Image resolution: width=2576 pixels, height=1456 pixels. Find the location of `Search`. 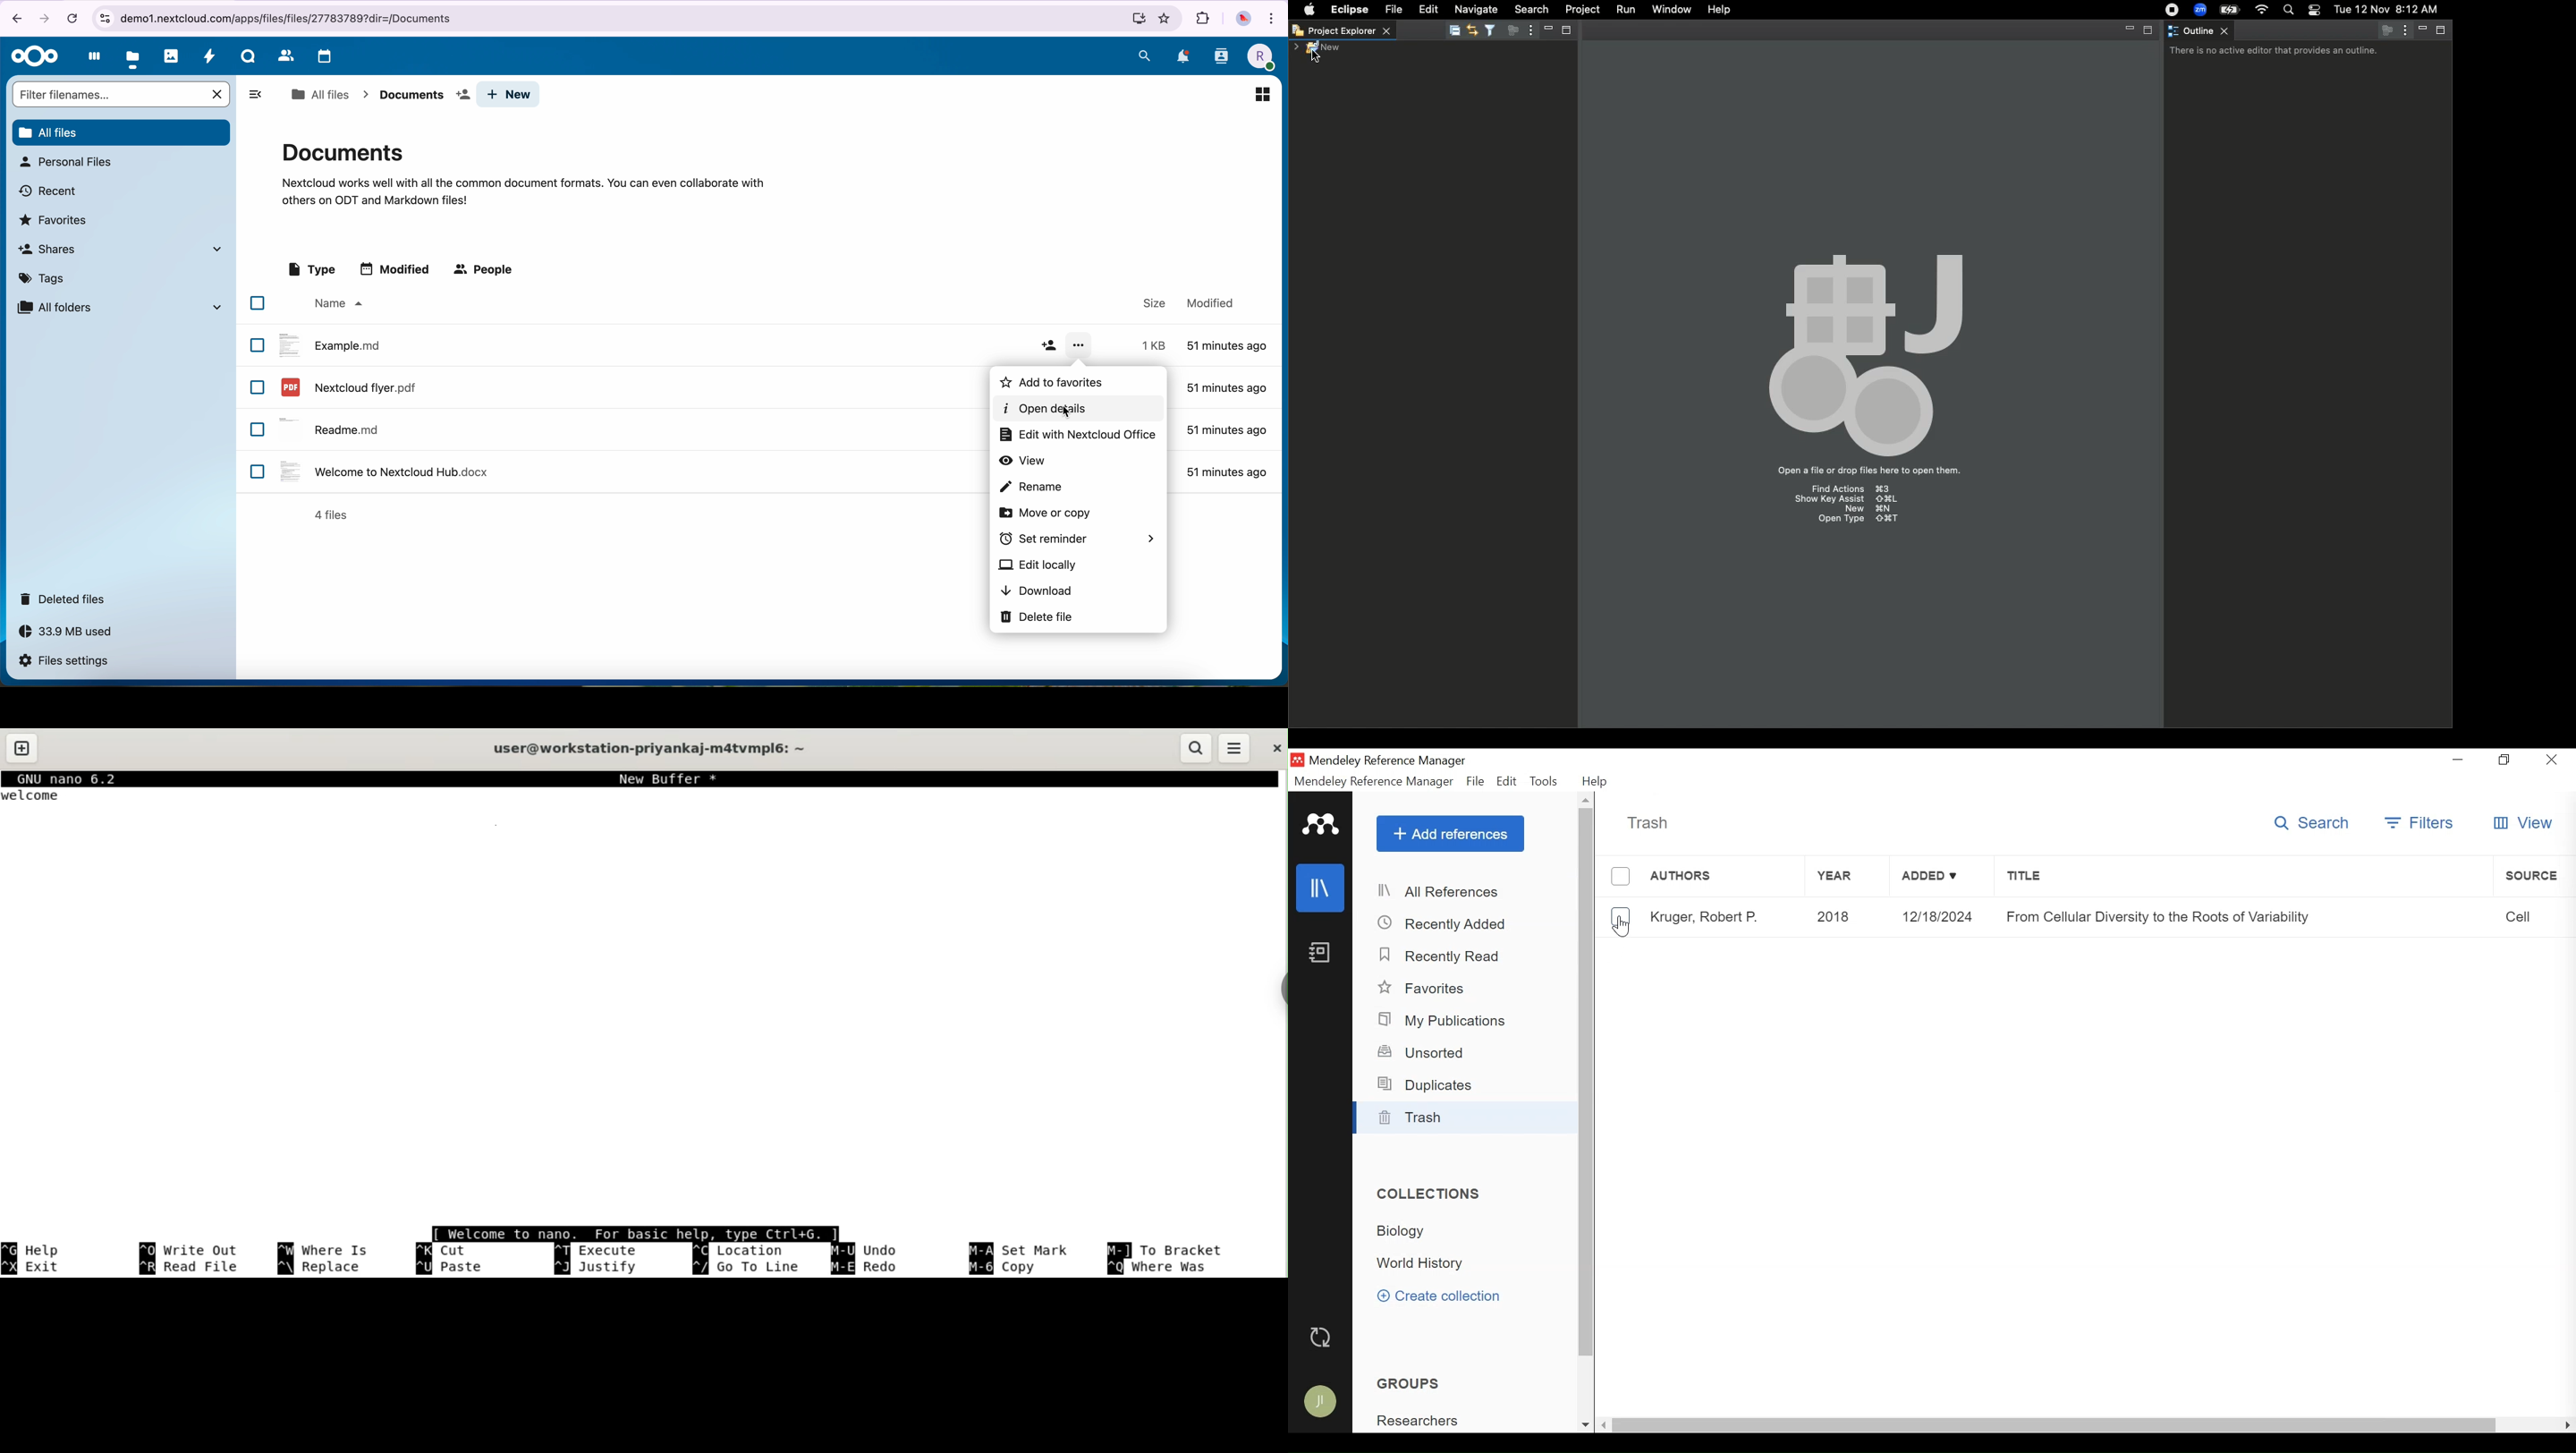

Search is located at coordinates (2312, 823).